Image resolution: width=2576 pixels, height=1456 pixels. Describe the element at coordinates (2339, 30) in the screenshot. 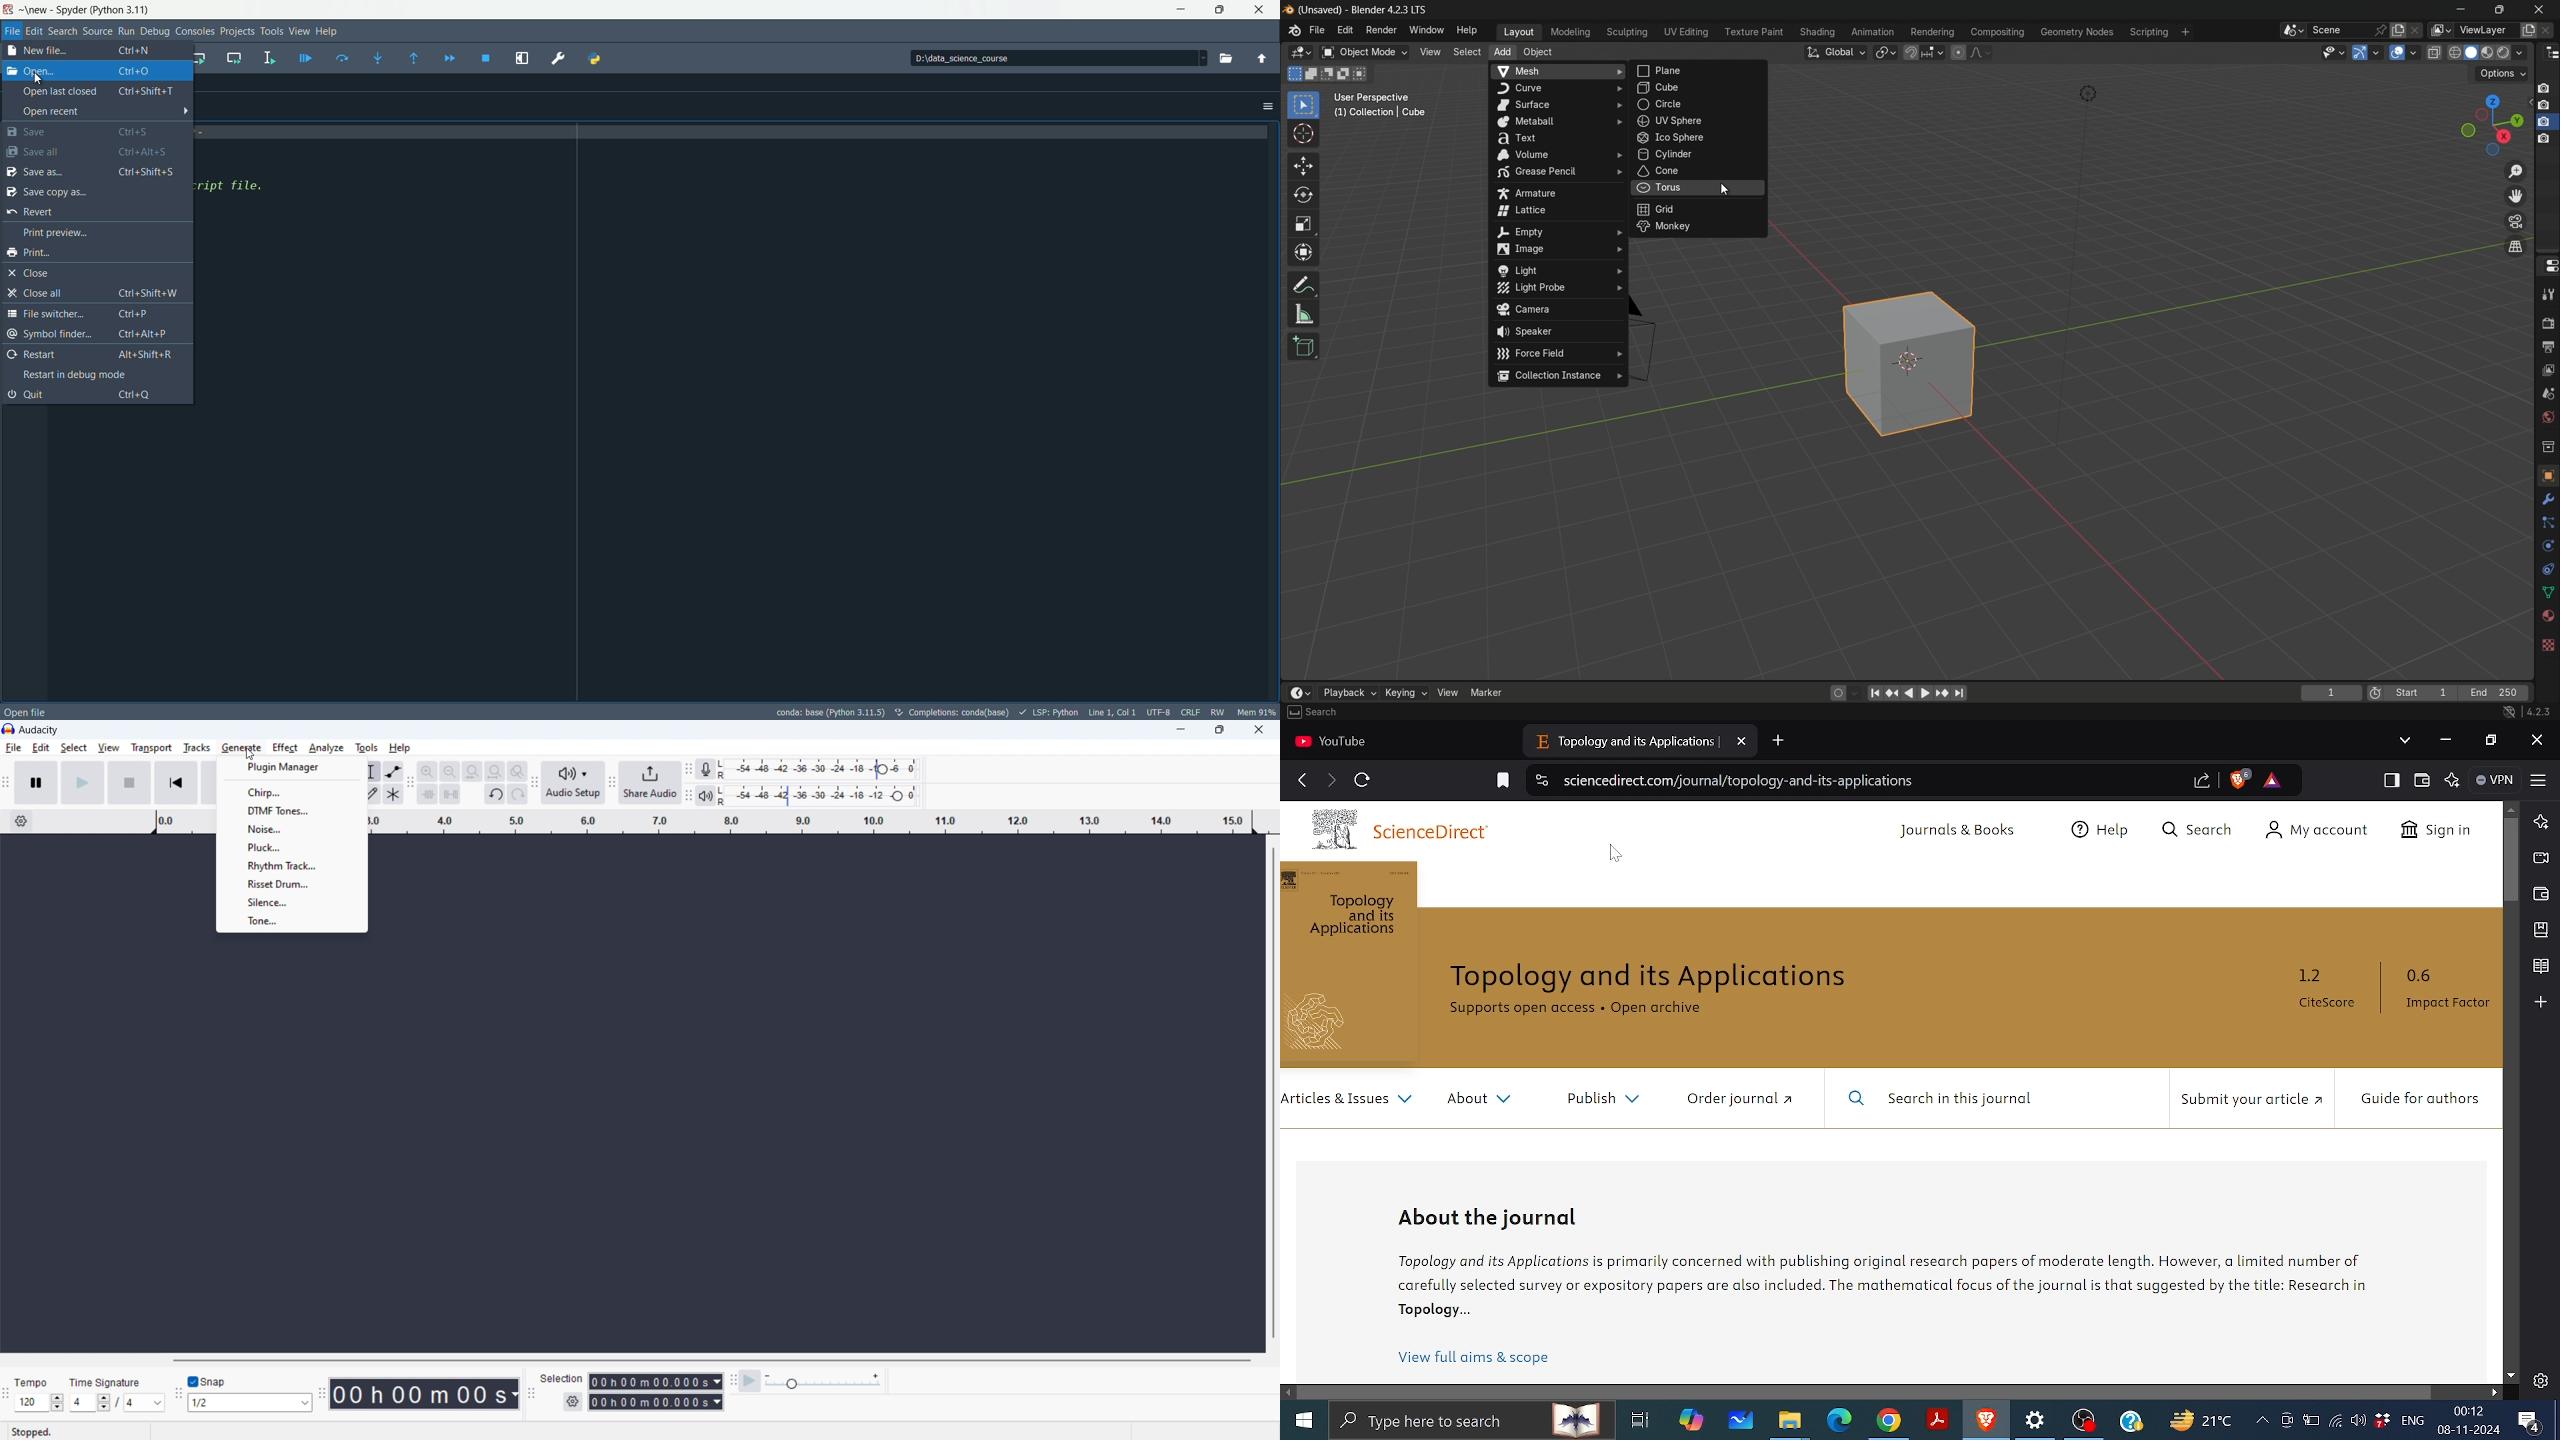

I see `scene` at that location.